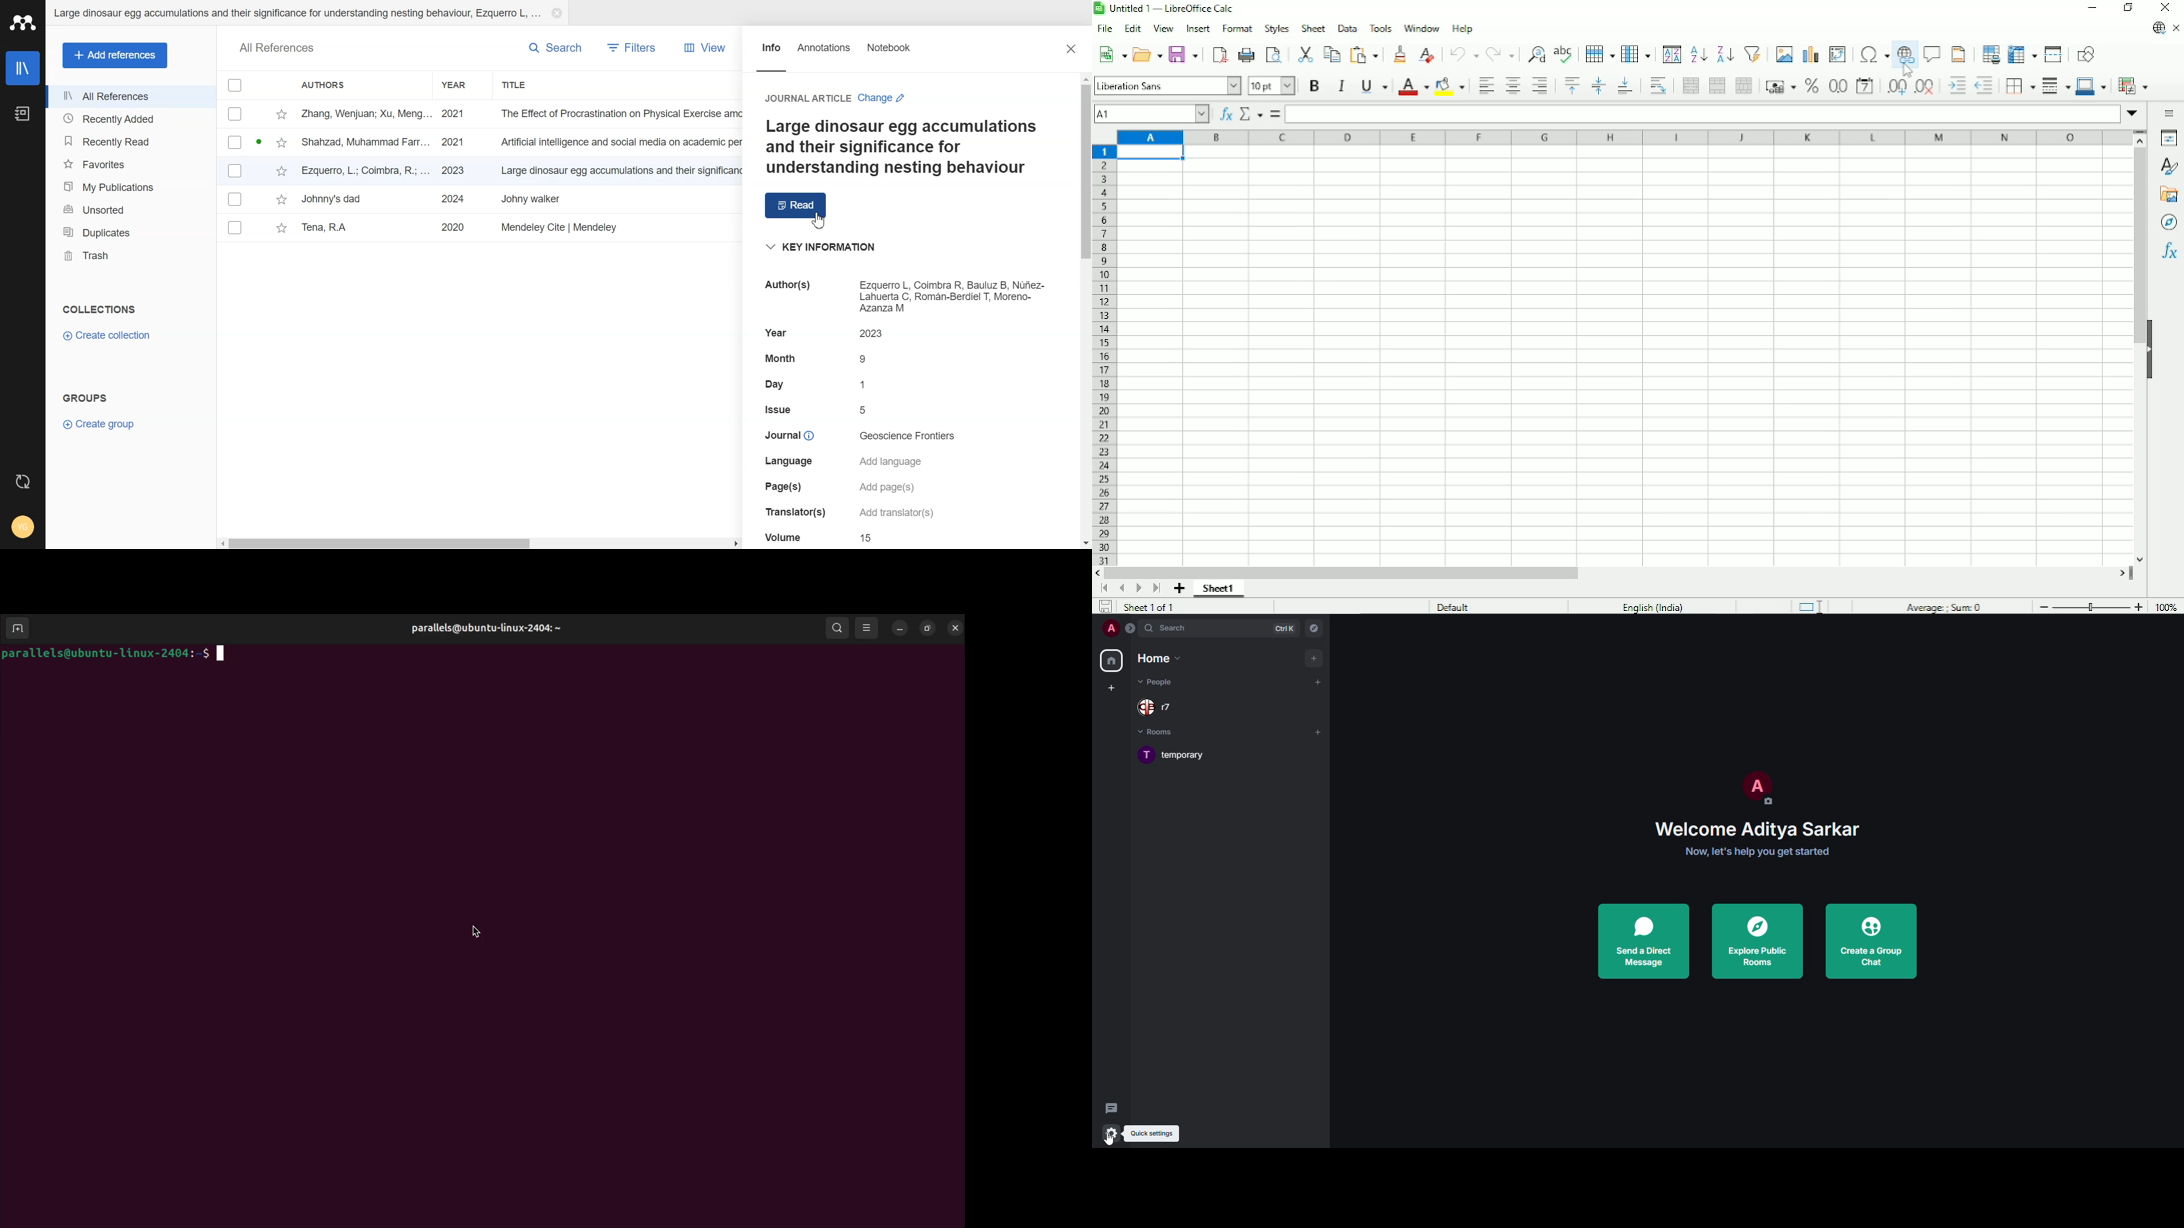  What do you see at coordinates (900, 148) in the screenshot?
I see `Text` at bounding box center [900, 148].